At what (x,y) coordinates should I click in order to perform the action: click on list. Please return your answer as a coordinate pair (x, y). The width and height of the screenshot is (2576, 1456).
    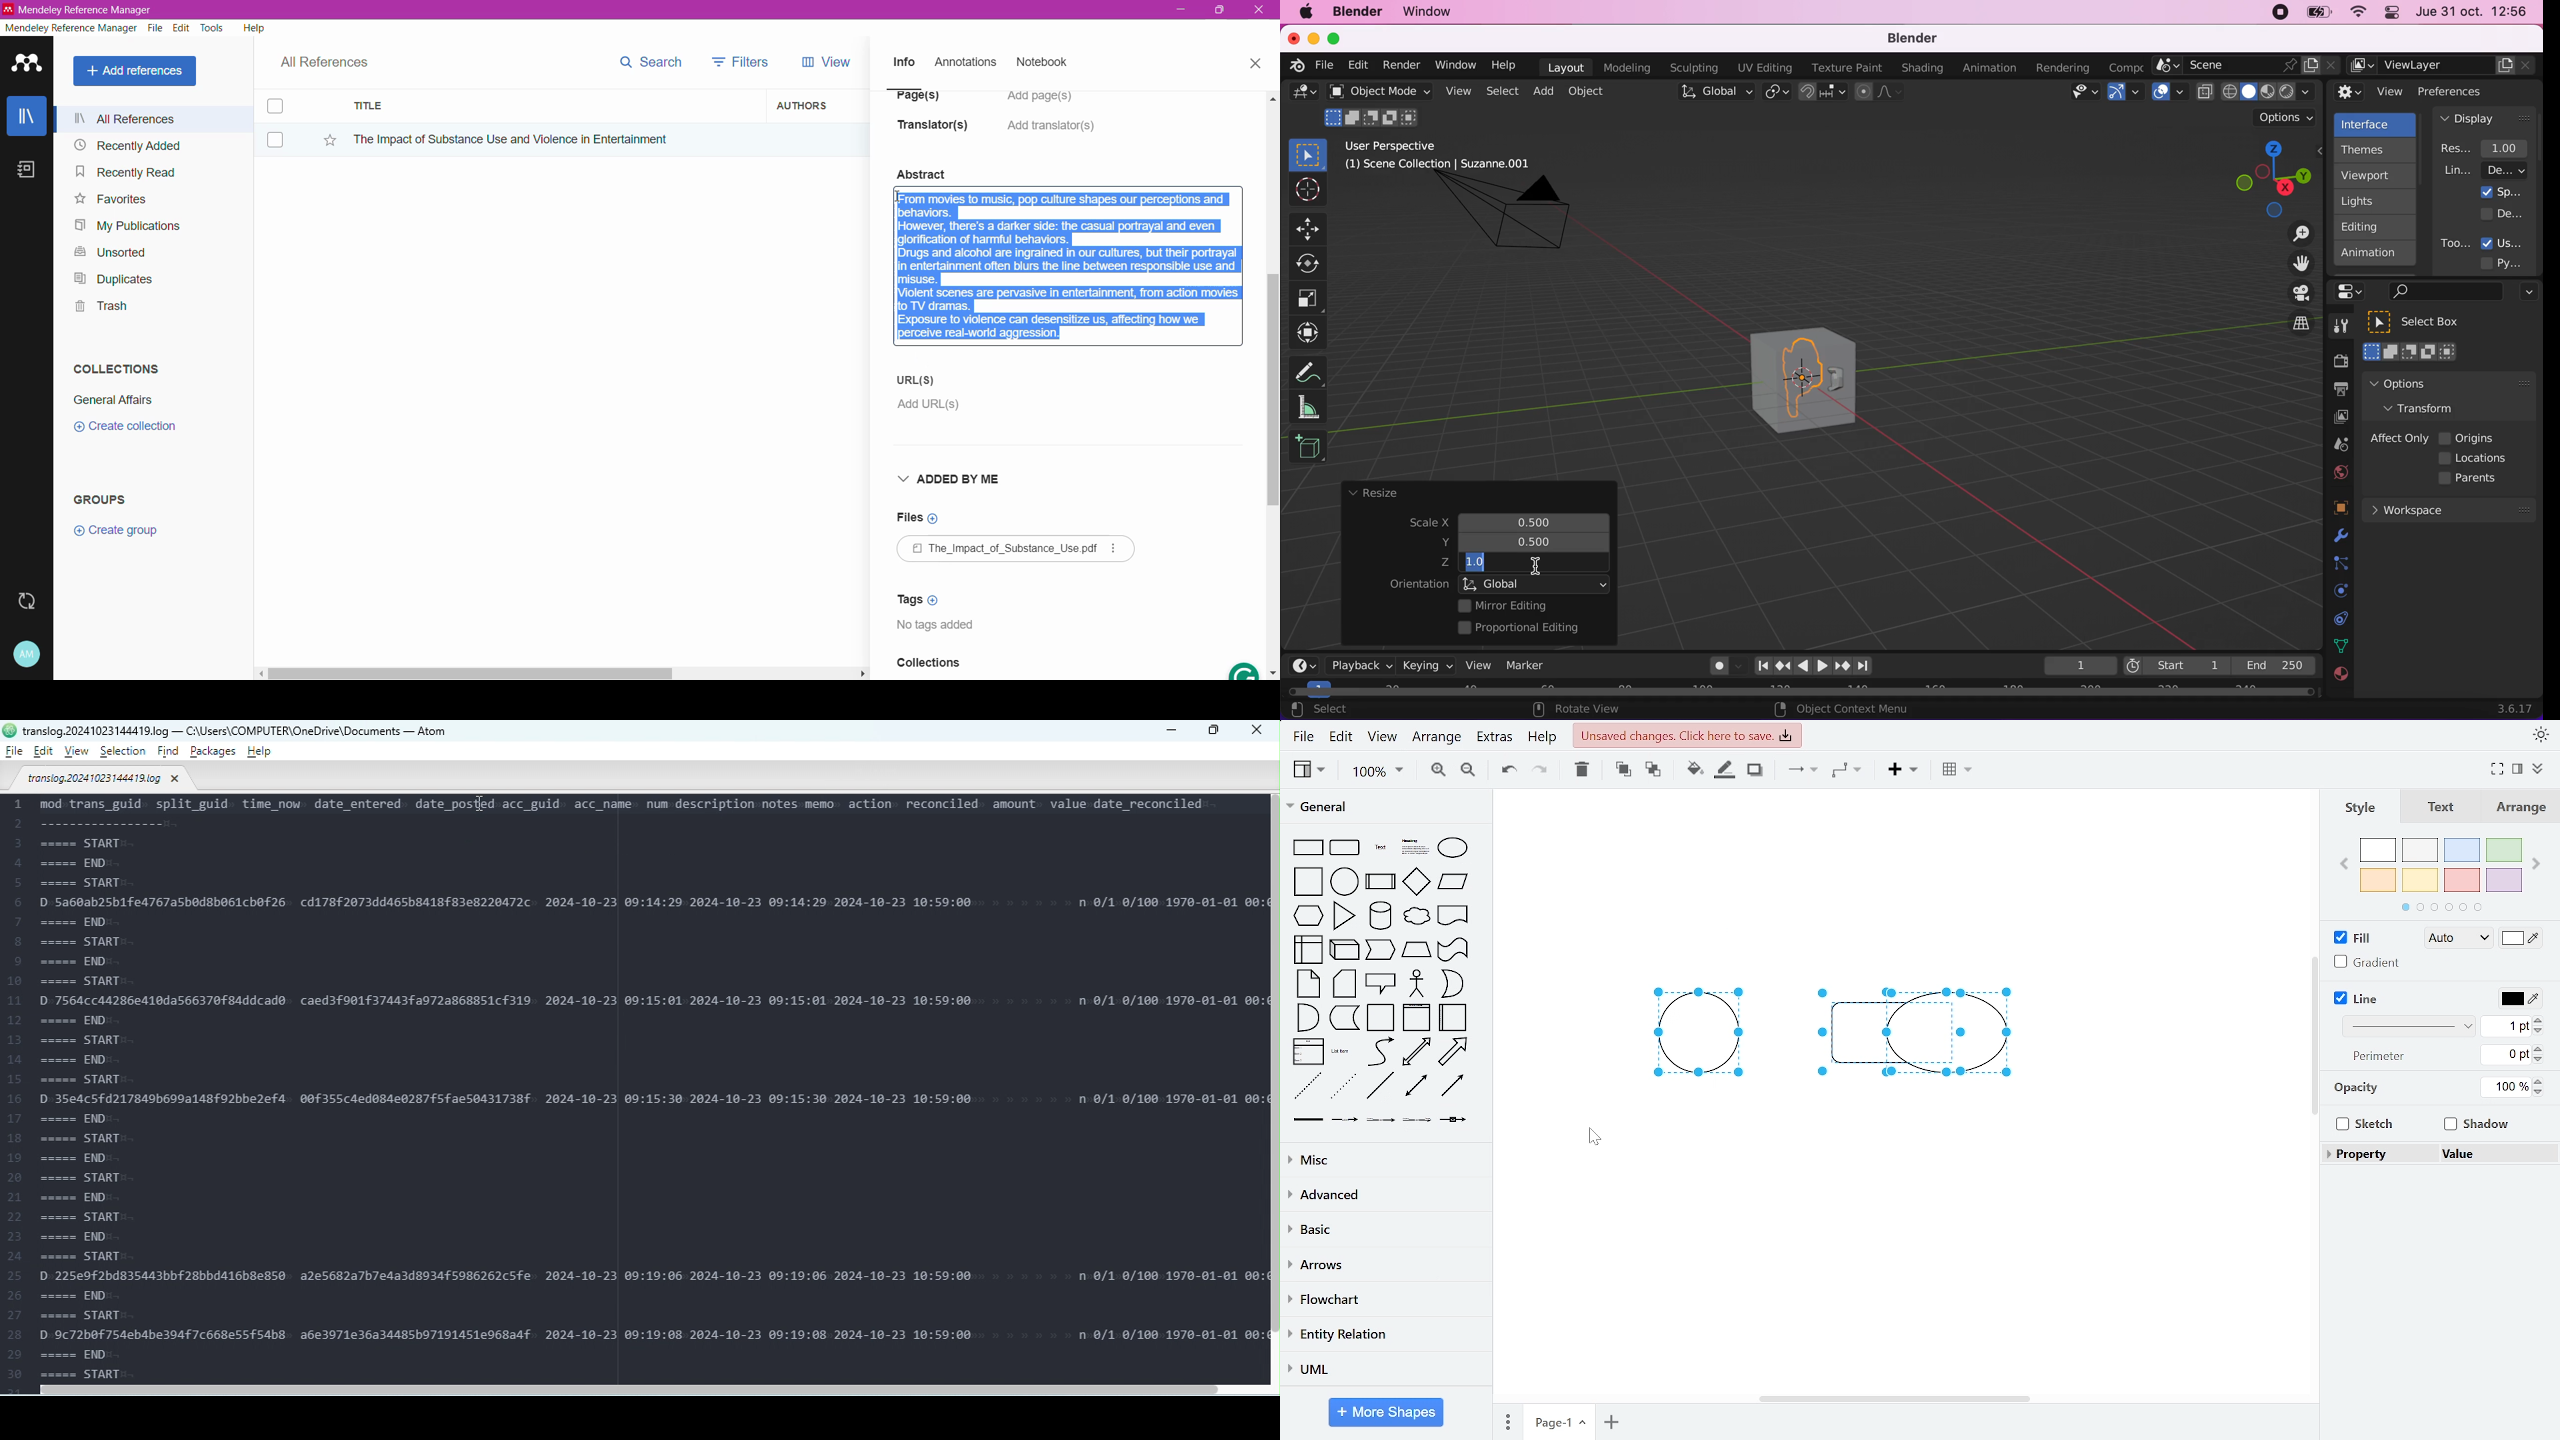
    Looking at the image, I should click on (1309, 1051).